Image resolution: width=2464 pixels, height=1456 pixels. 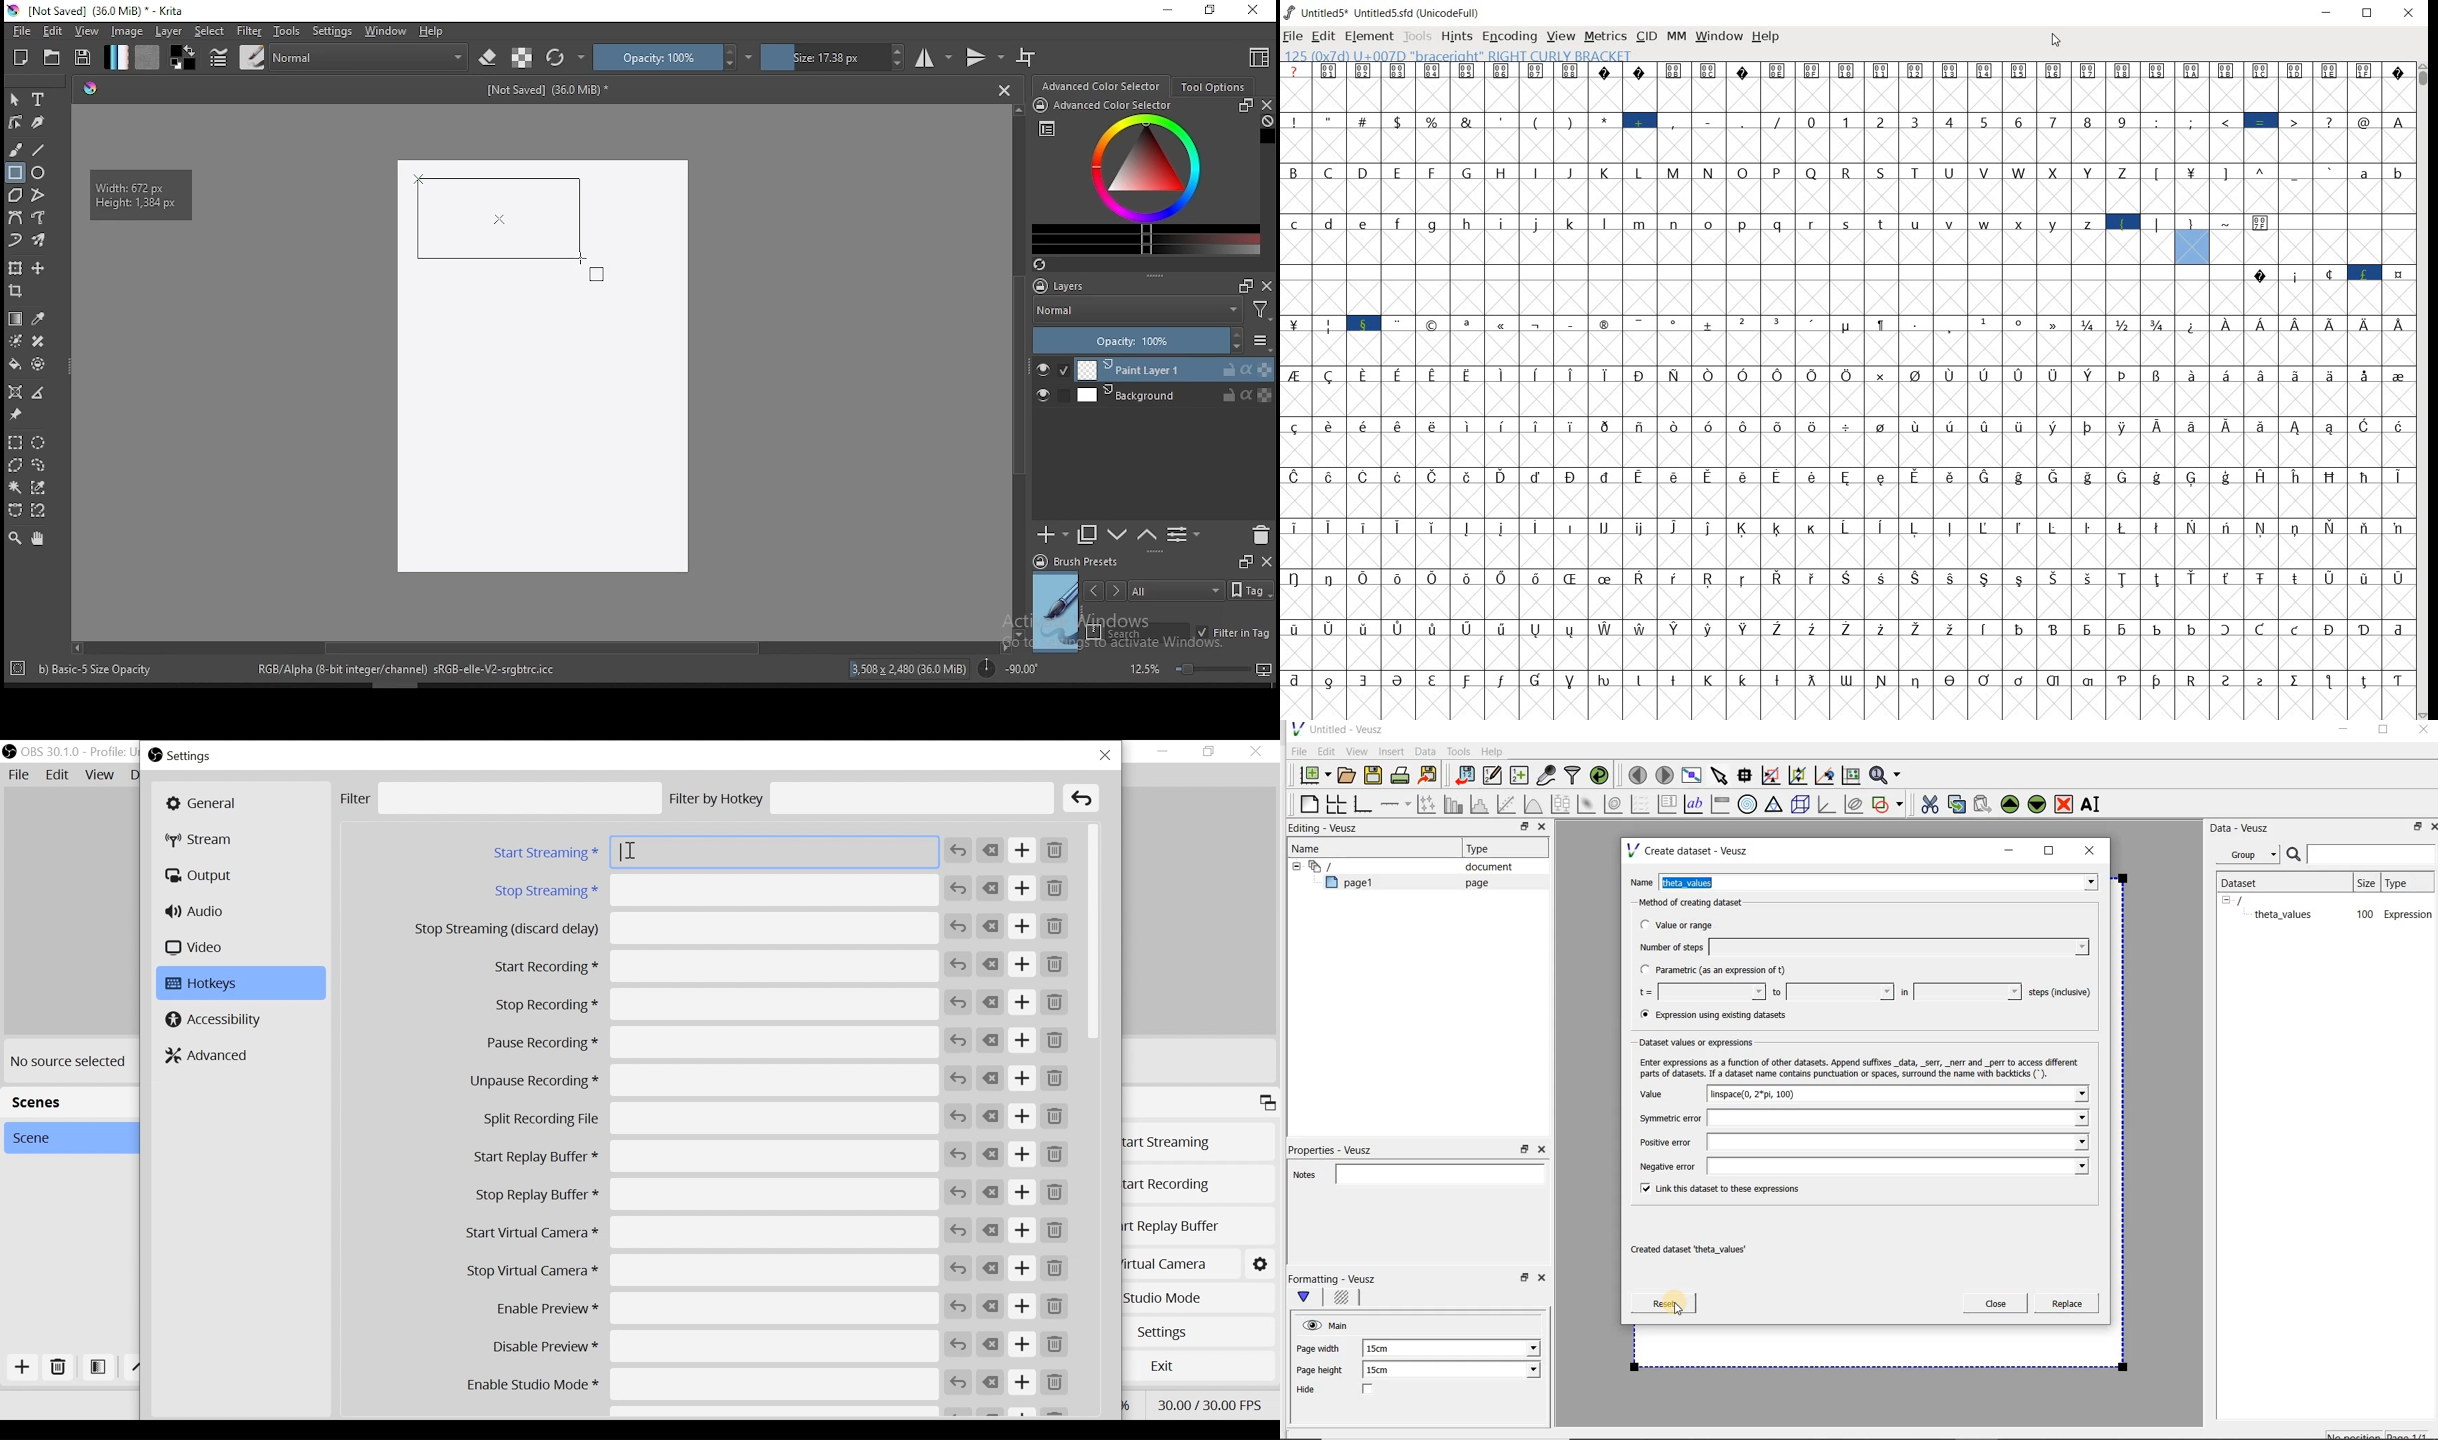 I want to click on Add, so click(x=1023, y=1383).